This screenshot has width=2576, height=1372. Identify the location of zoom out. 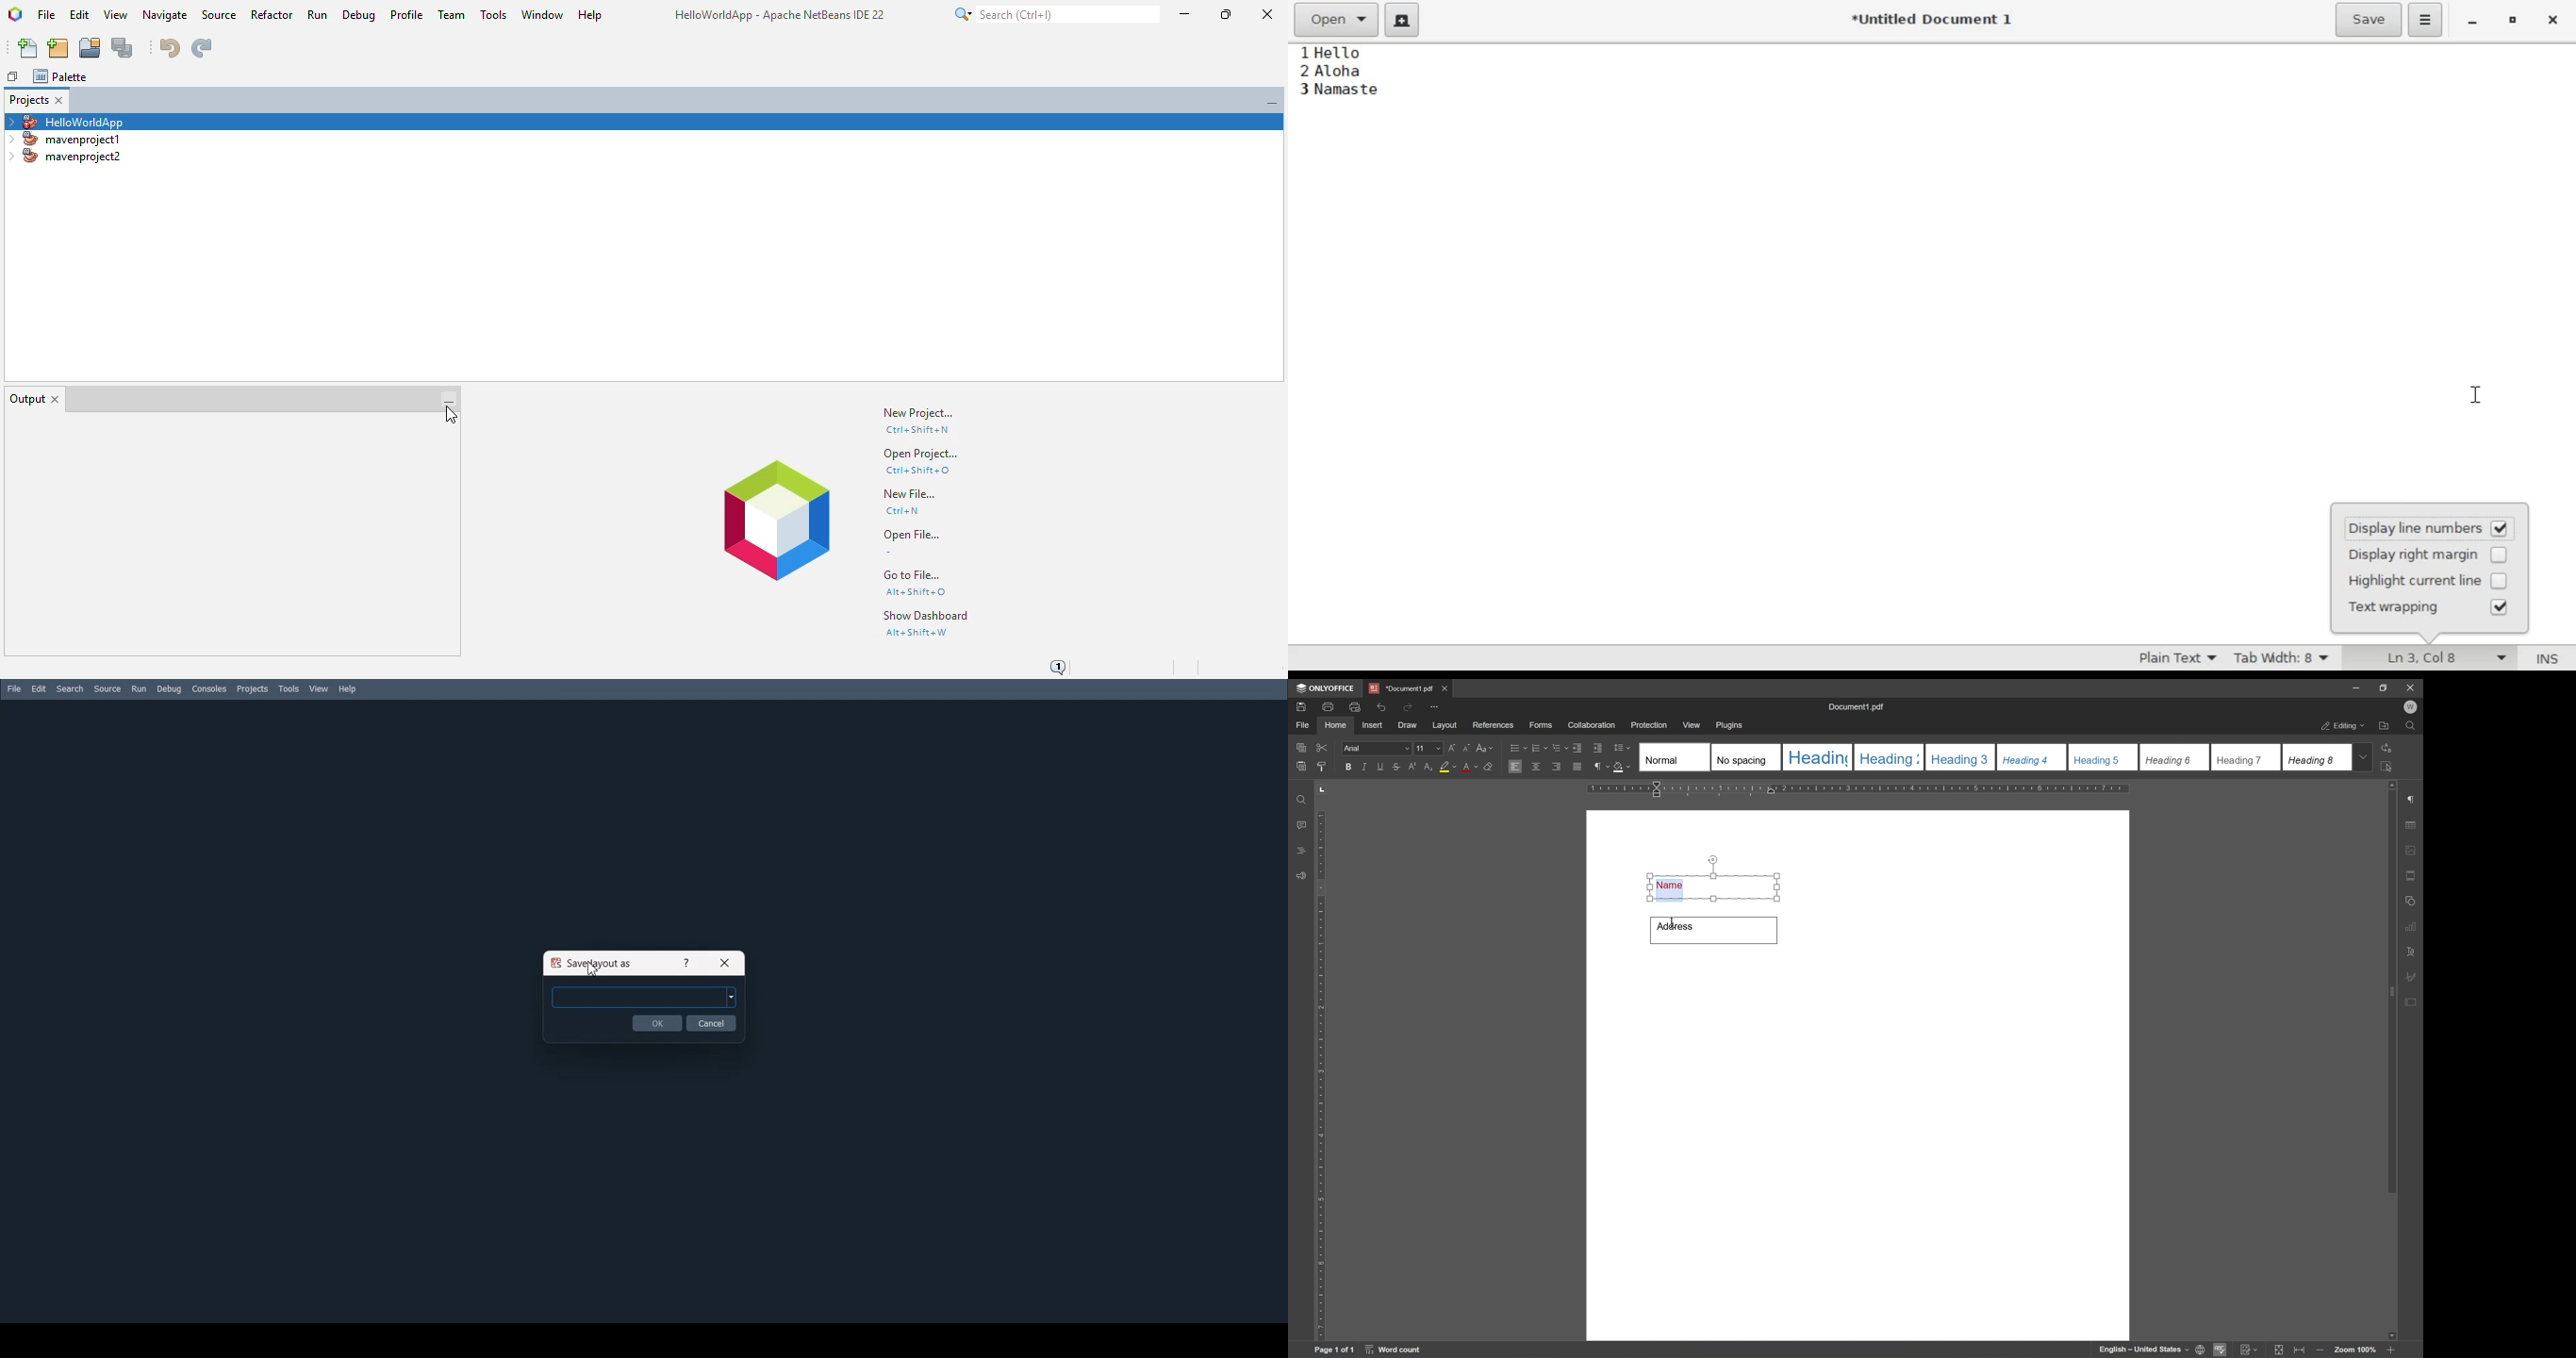
(2394, 1350).